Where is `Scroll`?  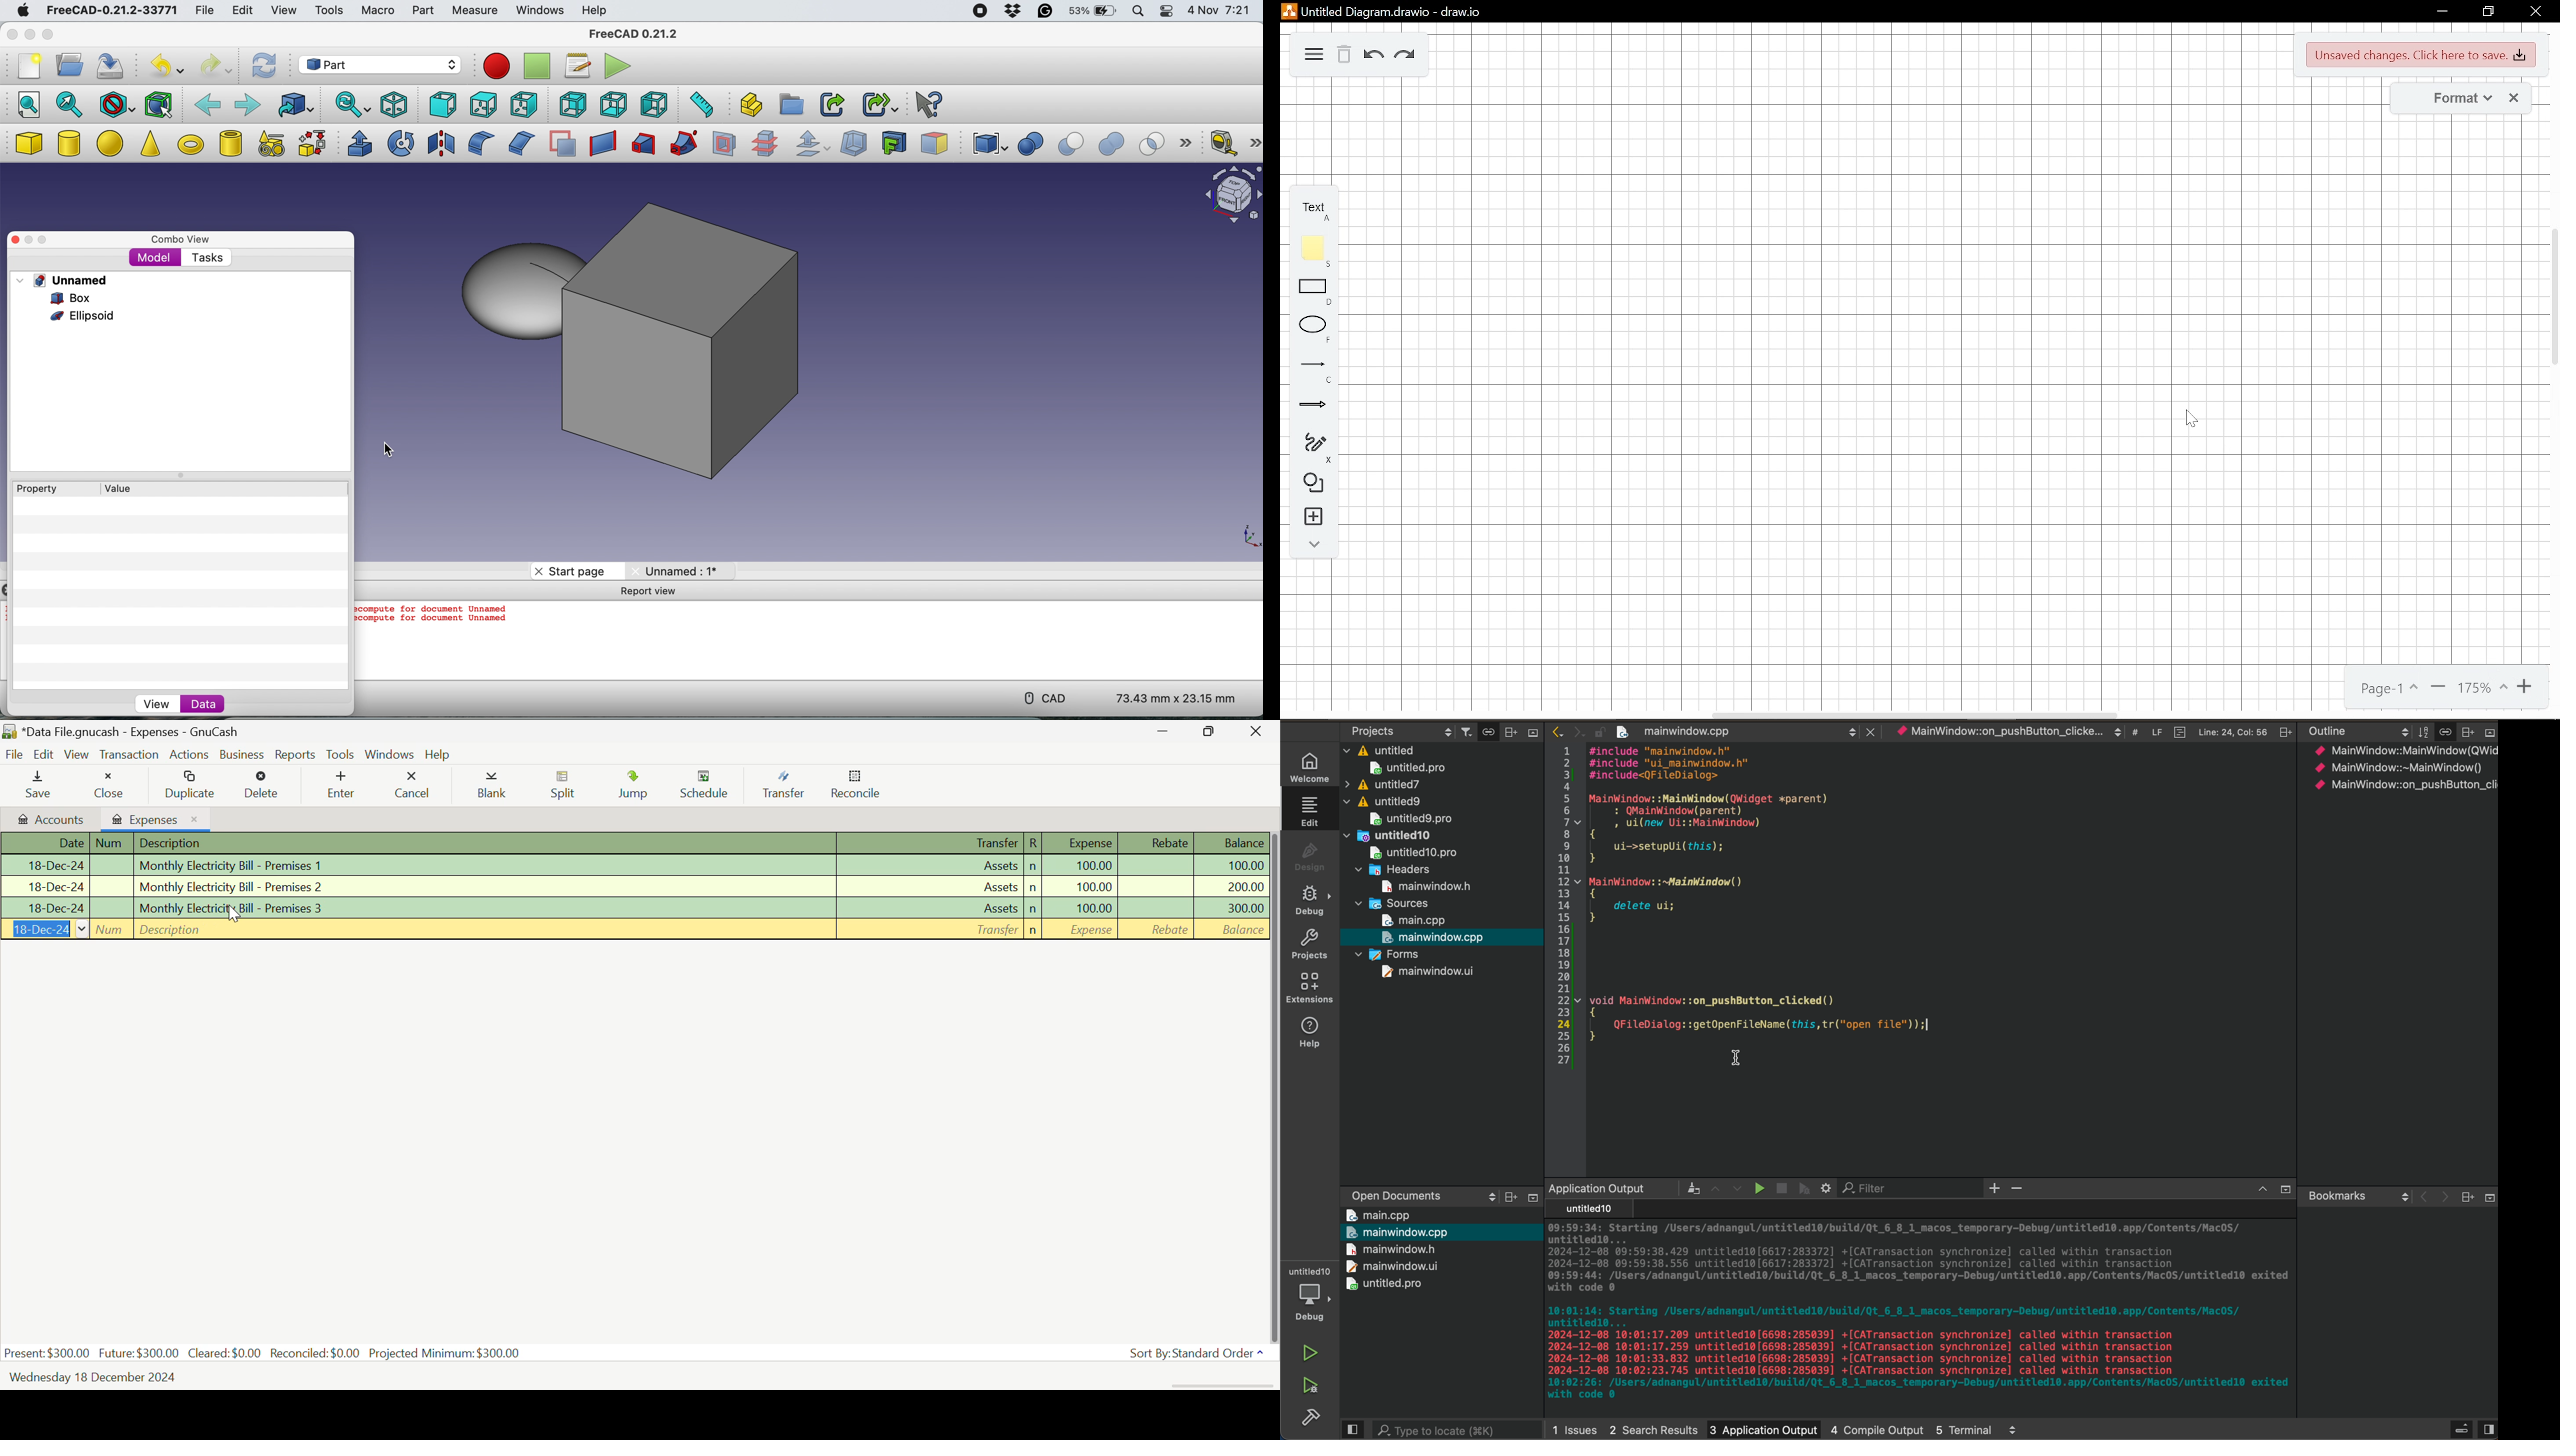
Scroll is located at coordinates (1850, 730).